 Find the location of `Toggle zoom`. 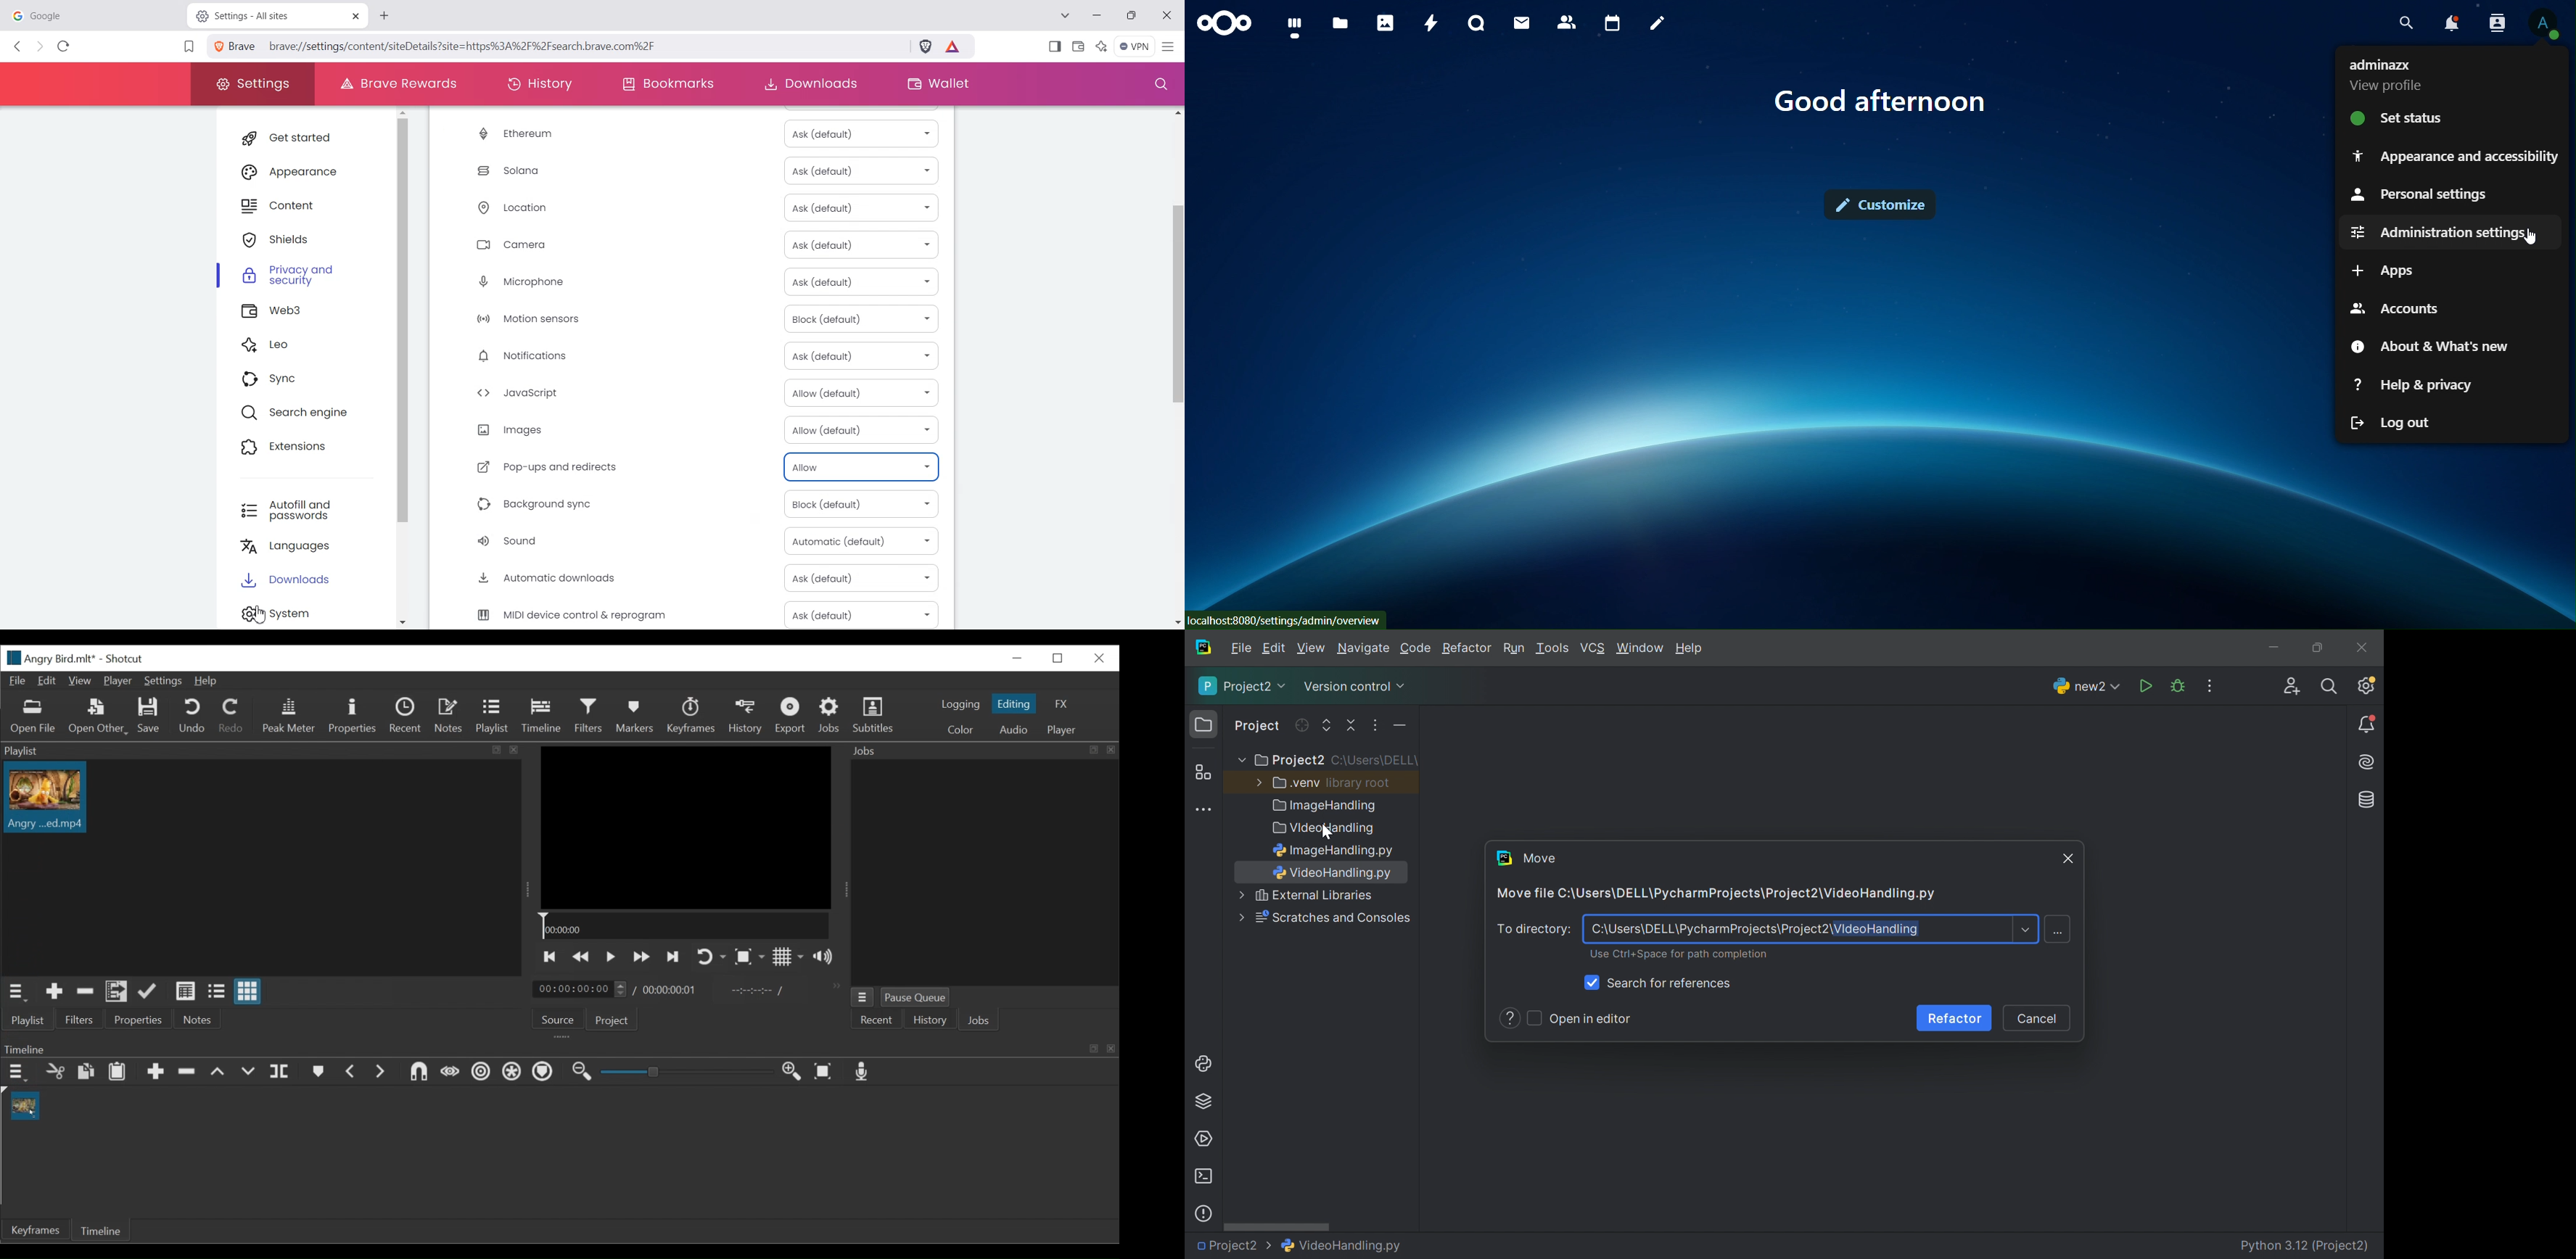

Toggle zoom is located at coordinates (751, 958).